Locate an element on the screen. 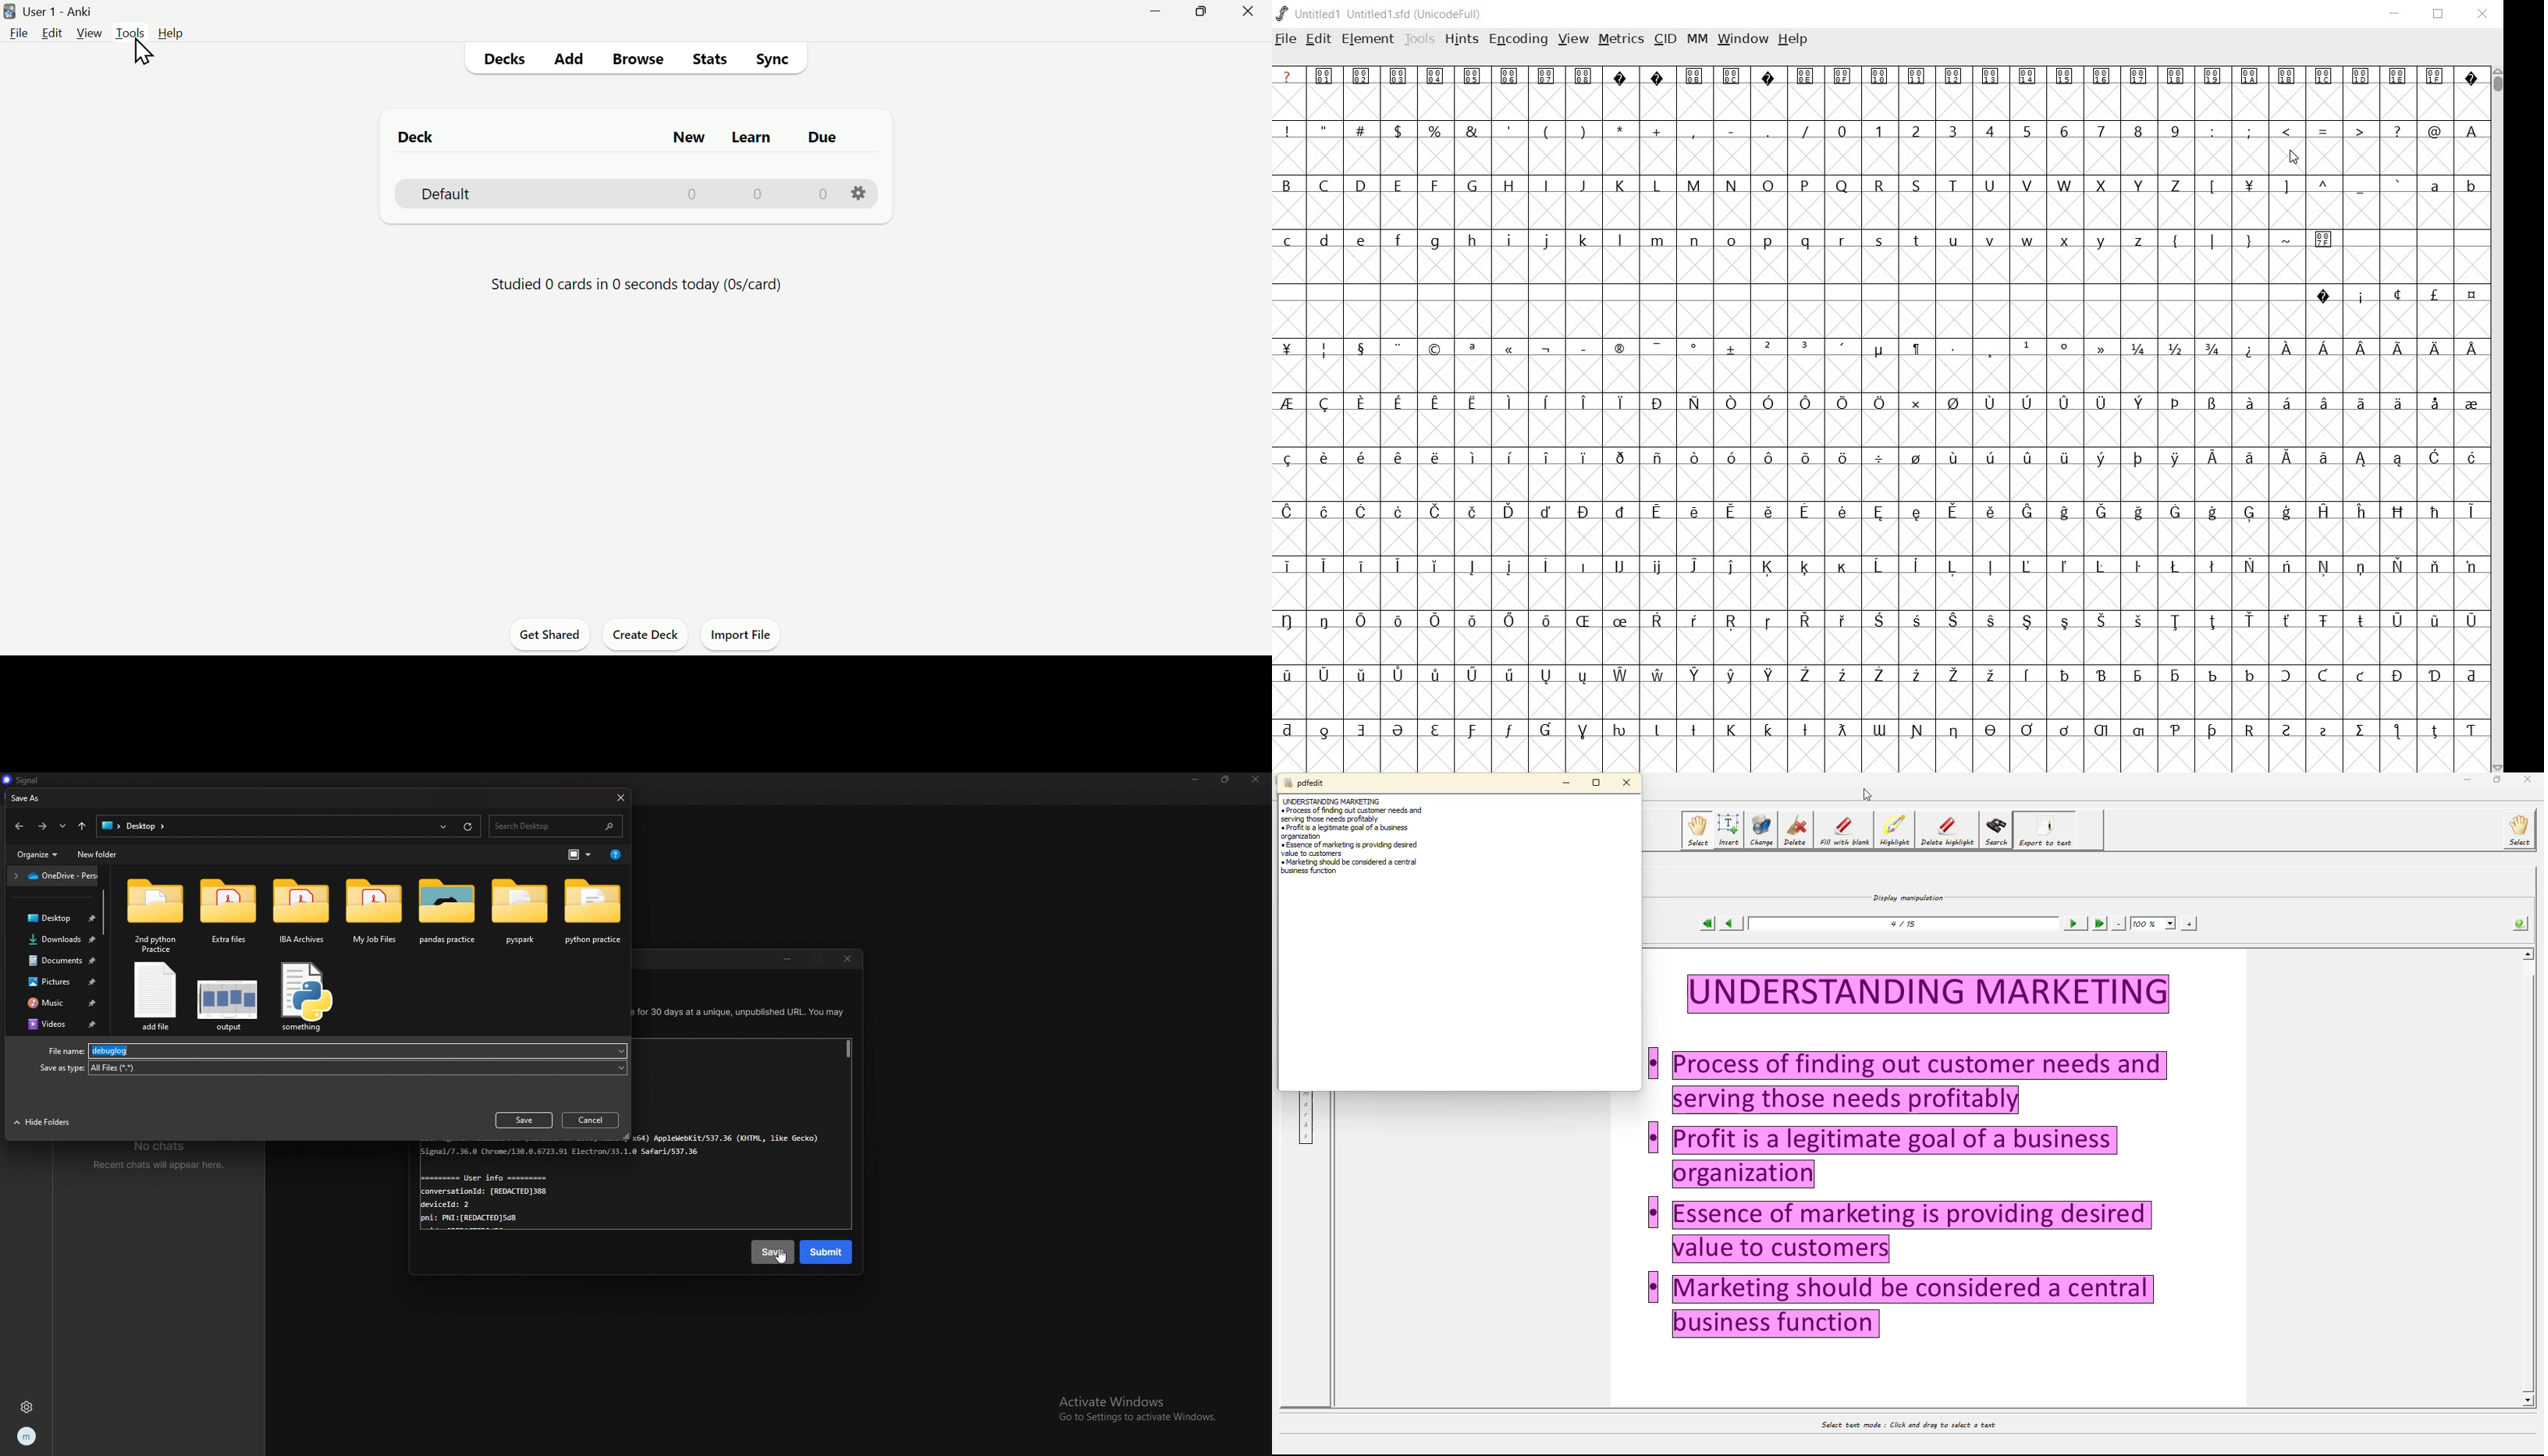  hints is located at coordinates (1461, 42).